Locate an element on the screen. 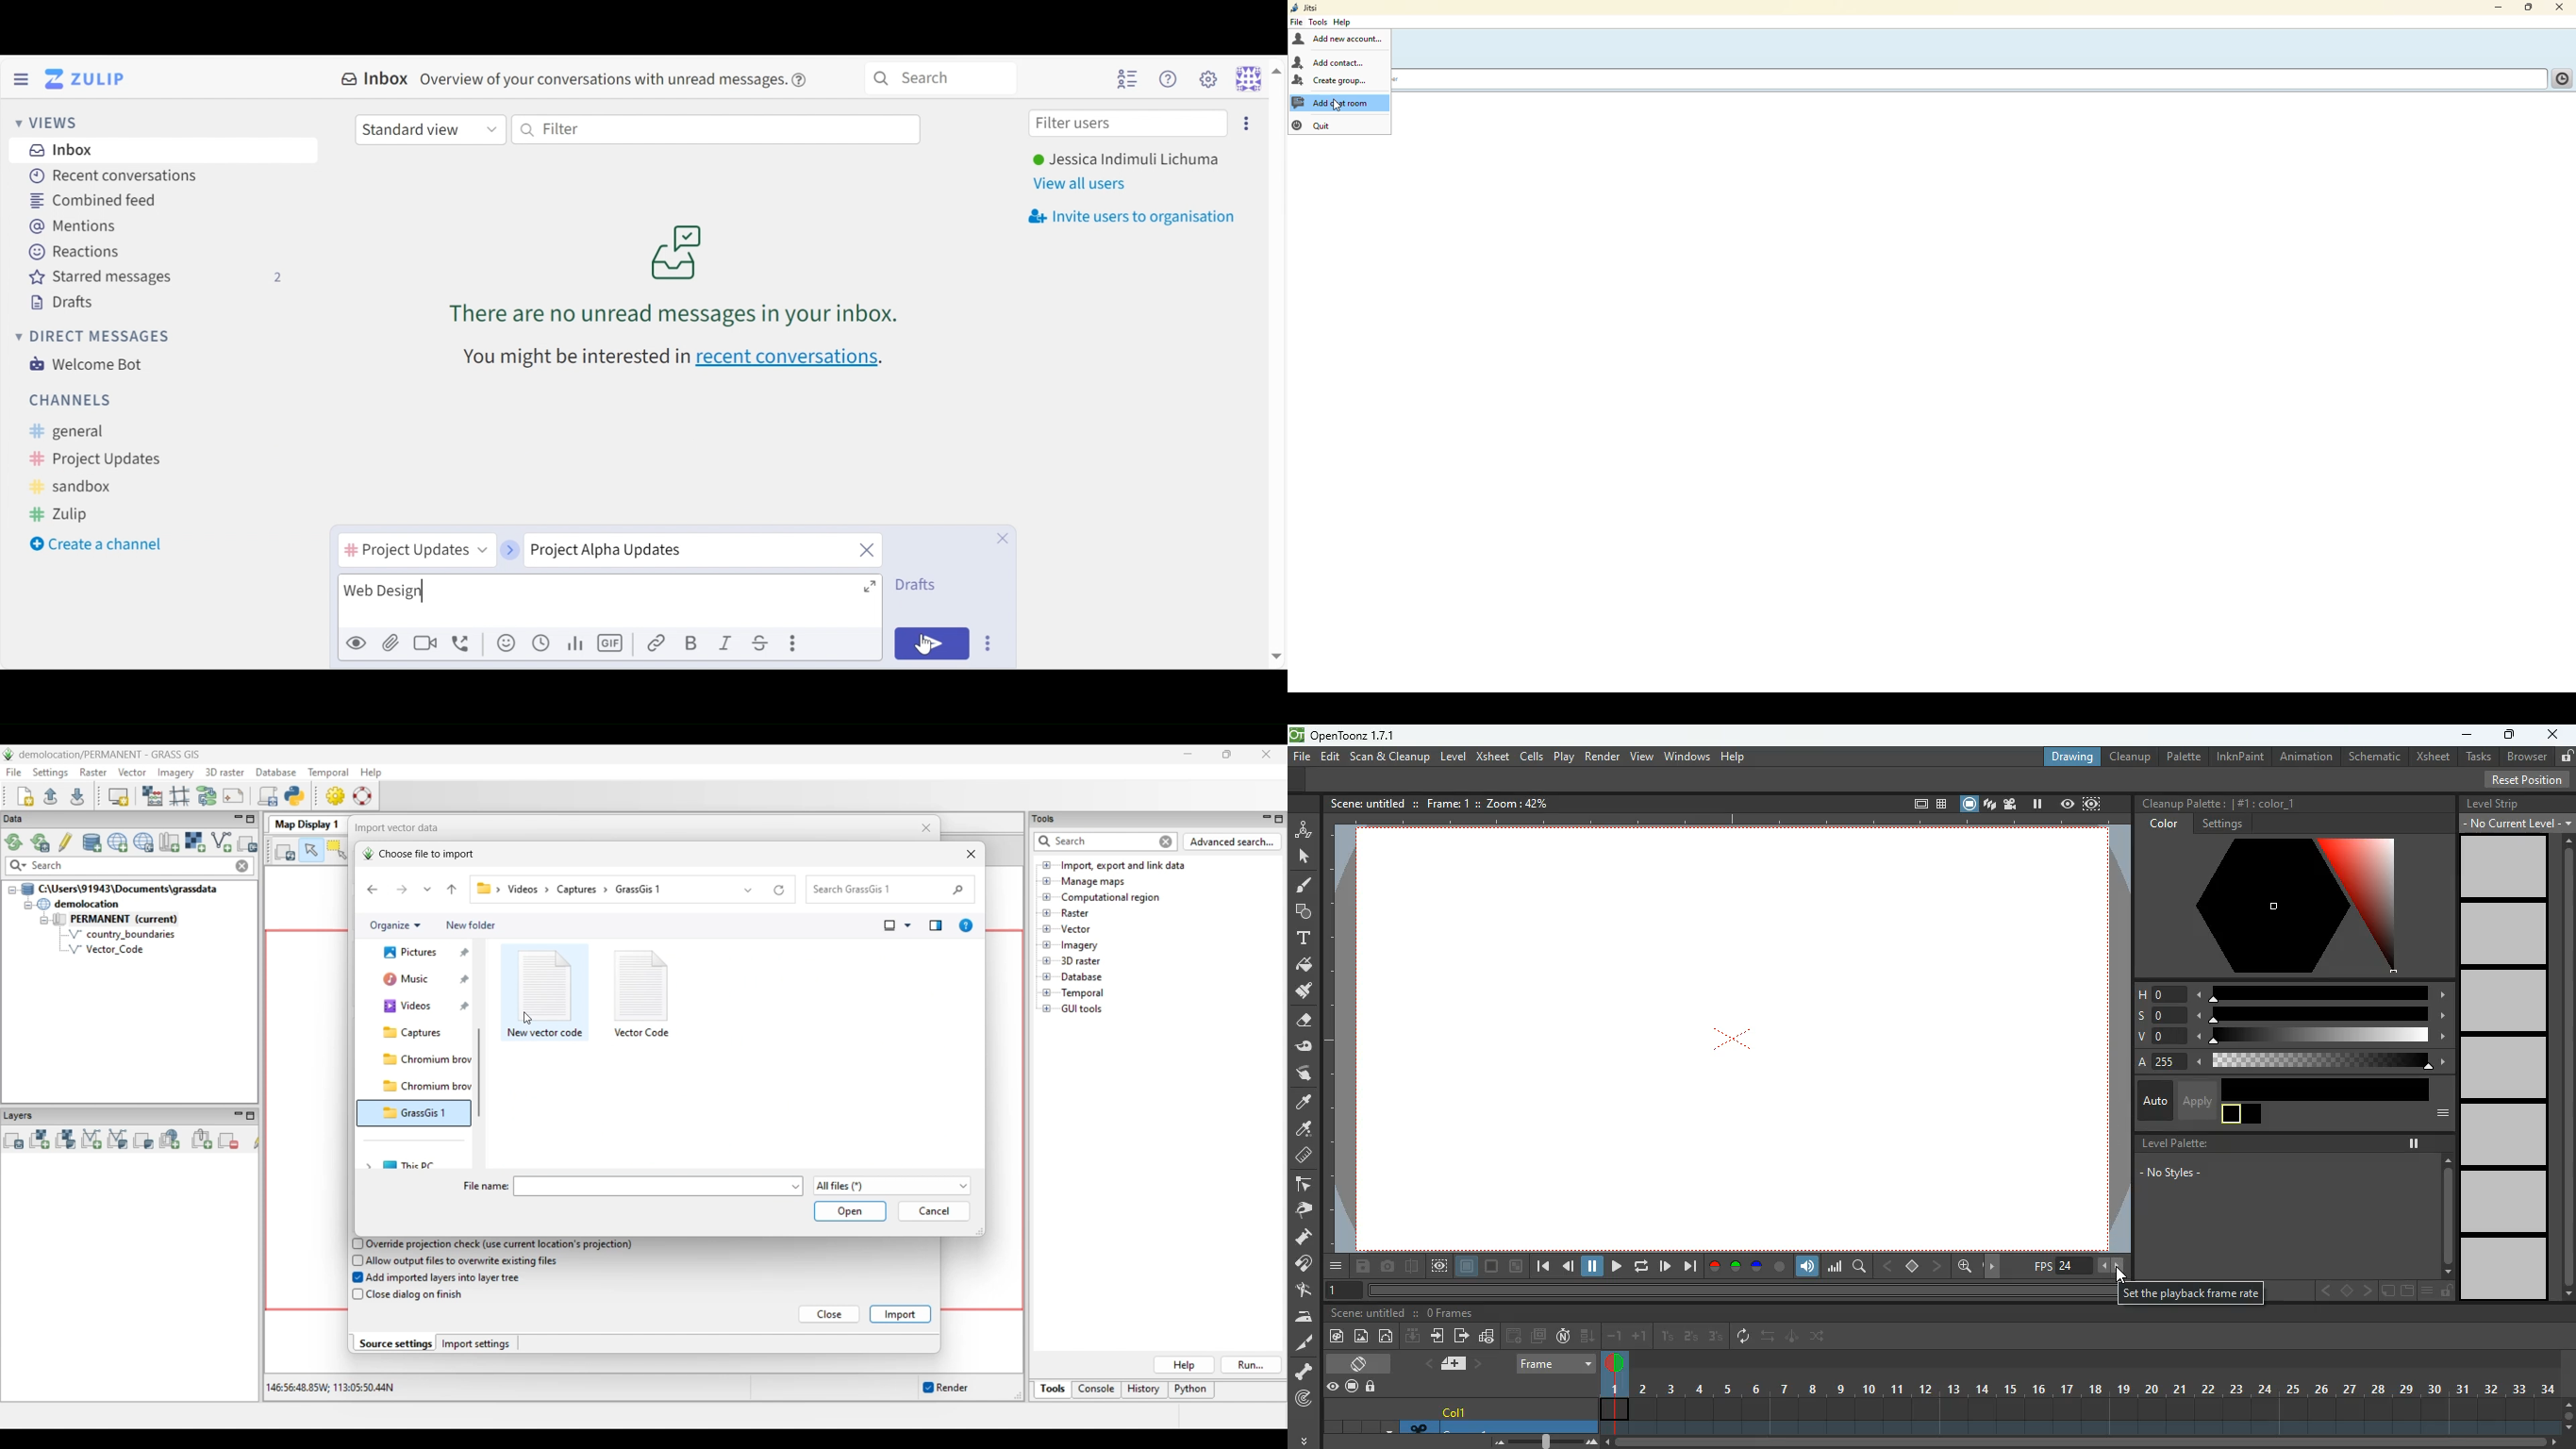  Personal menu is located at coordinates (1257, 78).